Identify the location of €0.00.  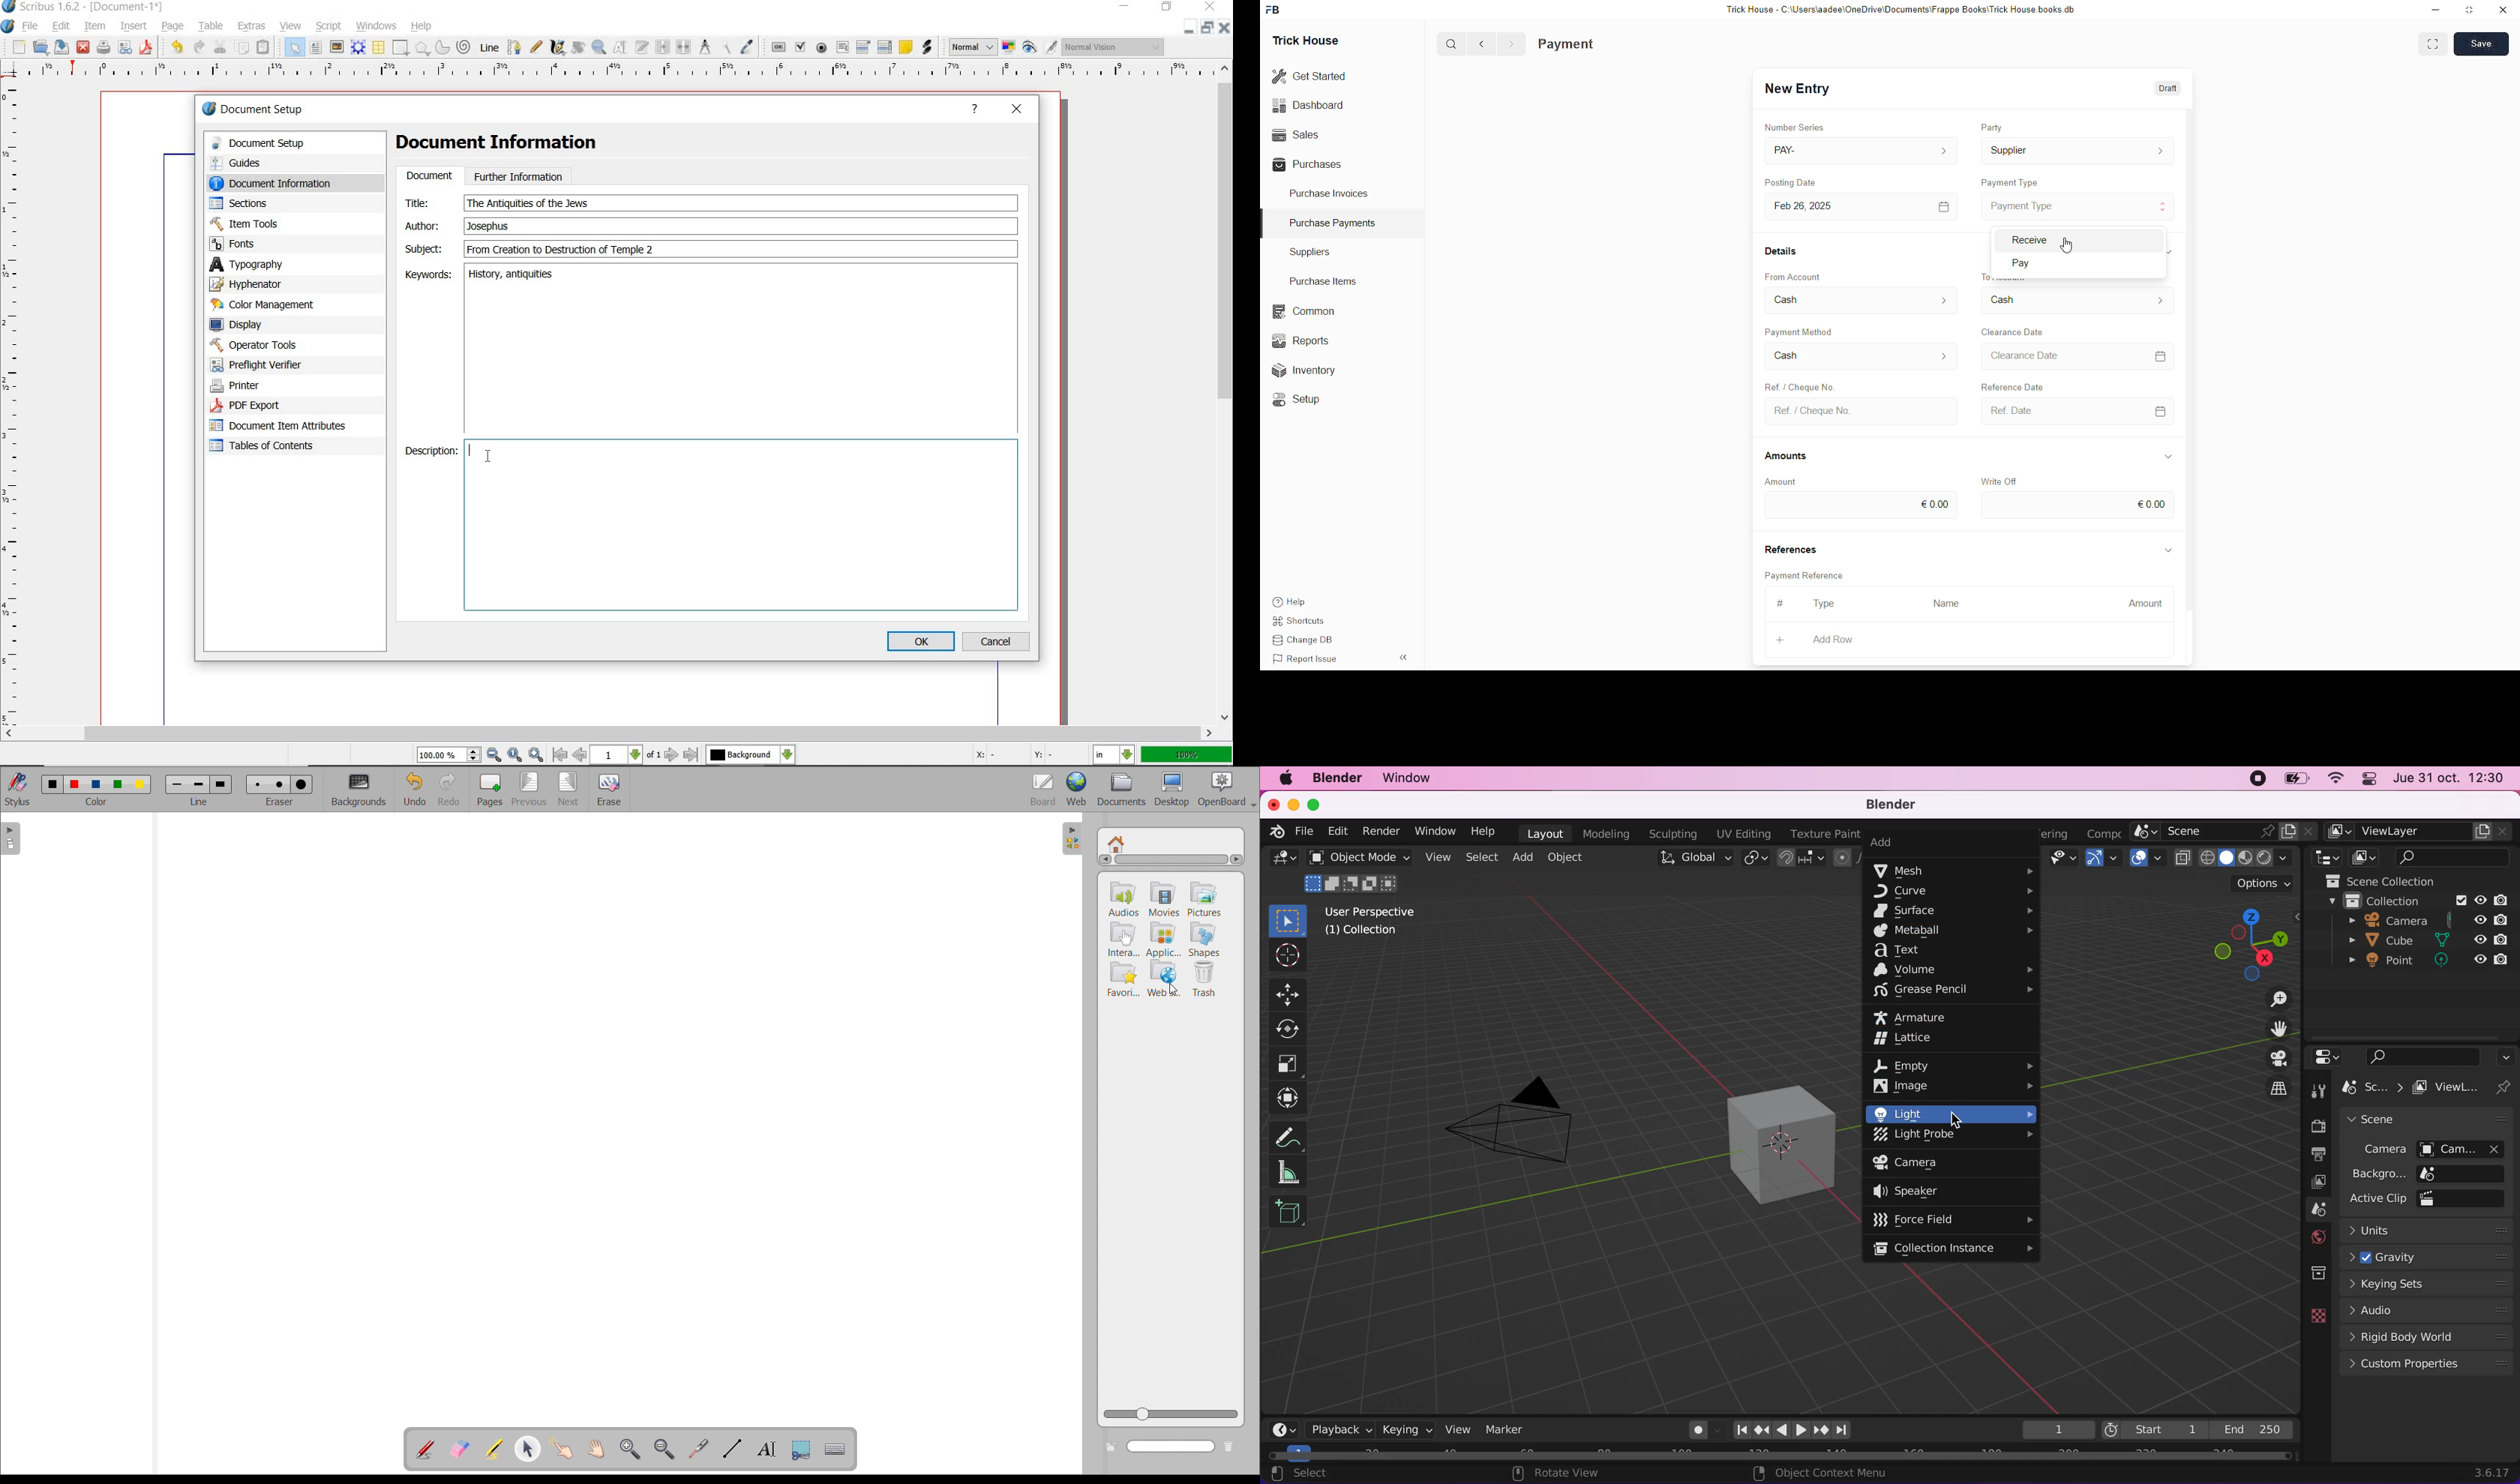
(2077, 506).